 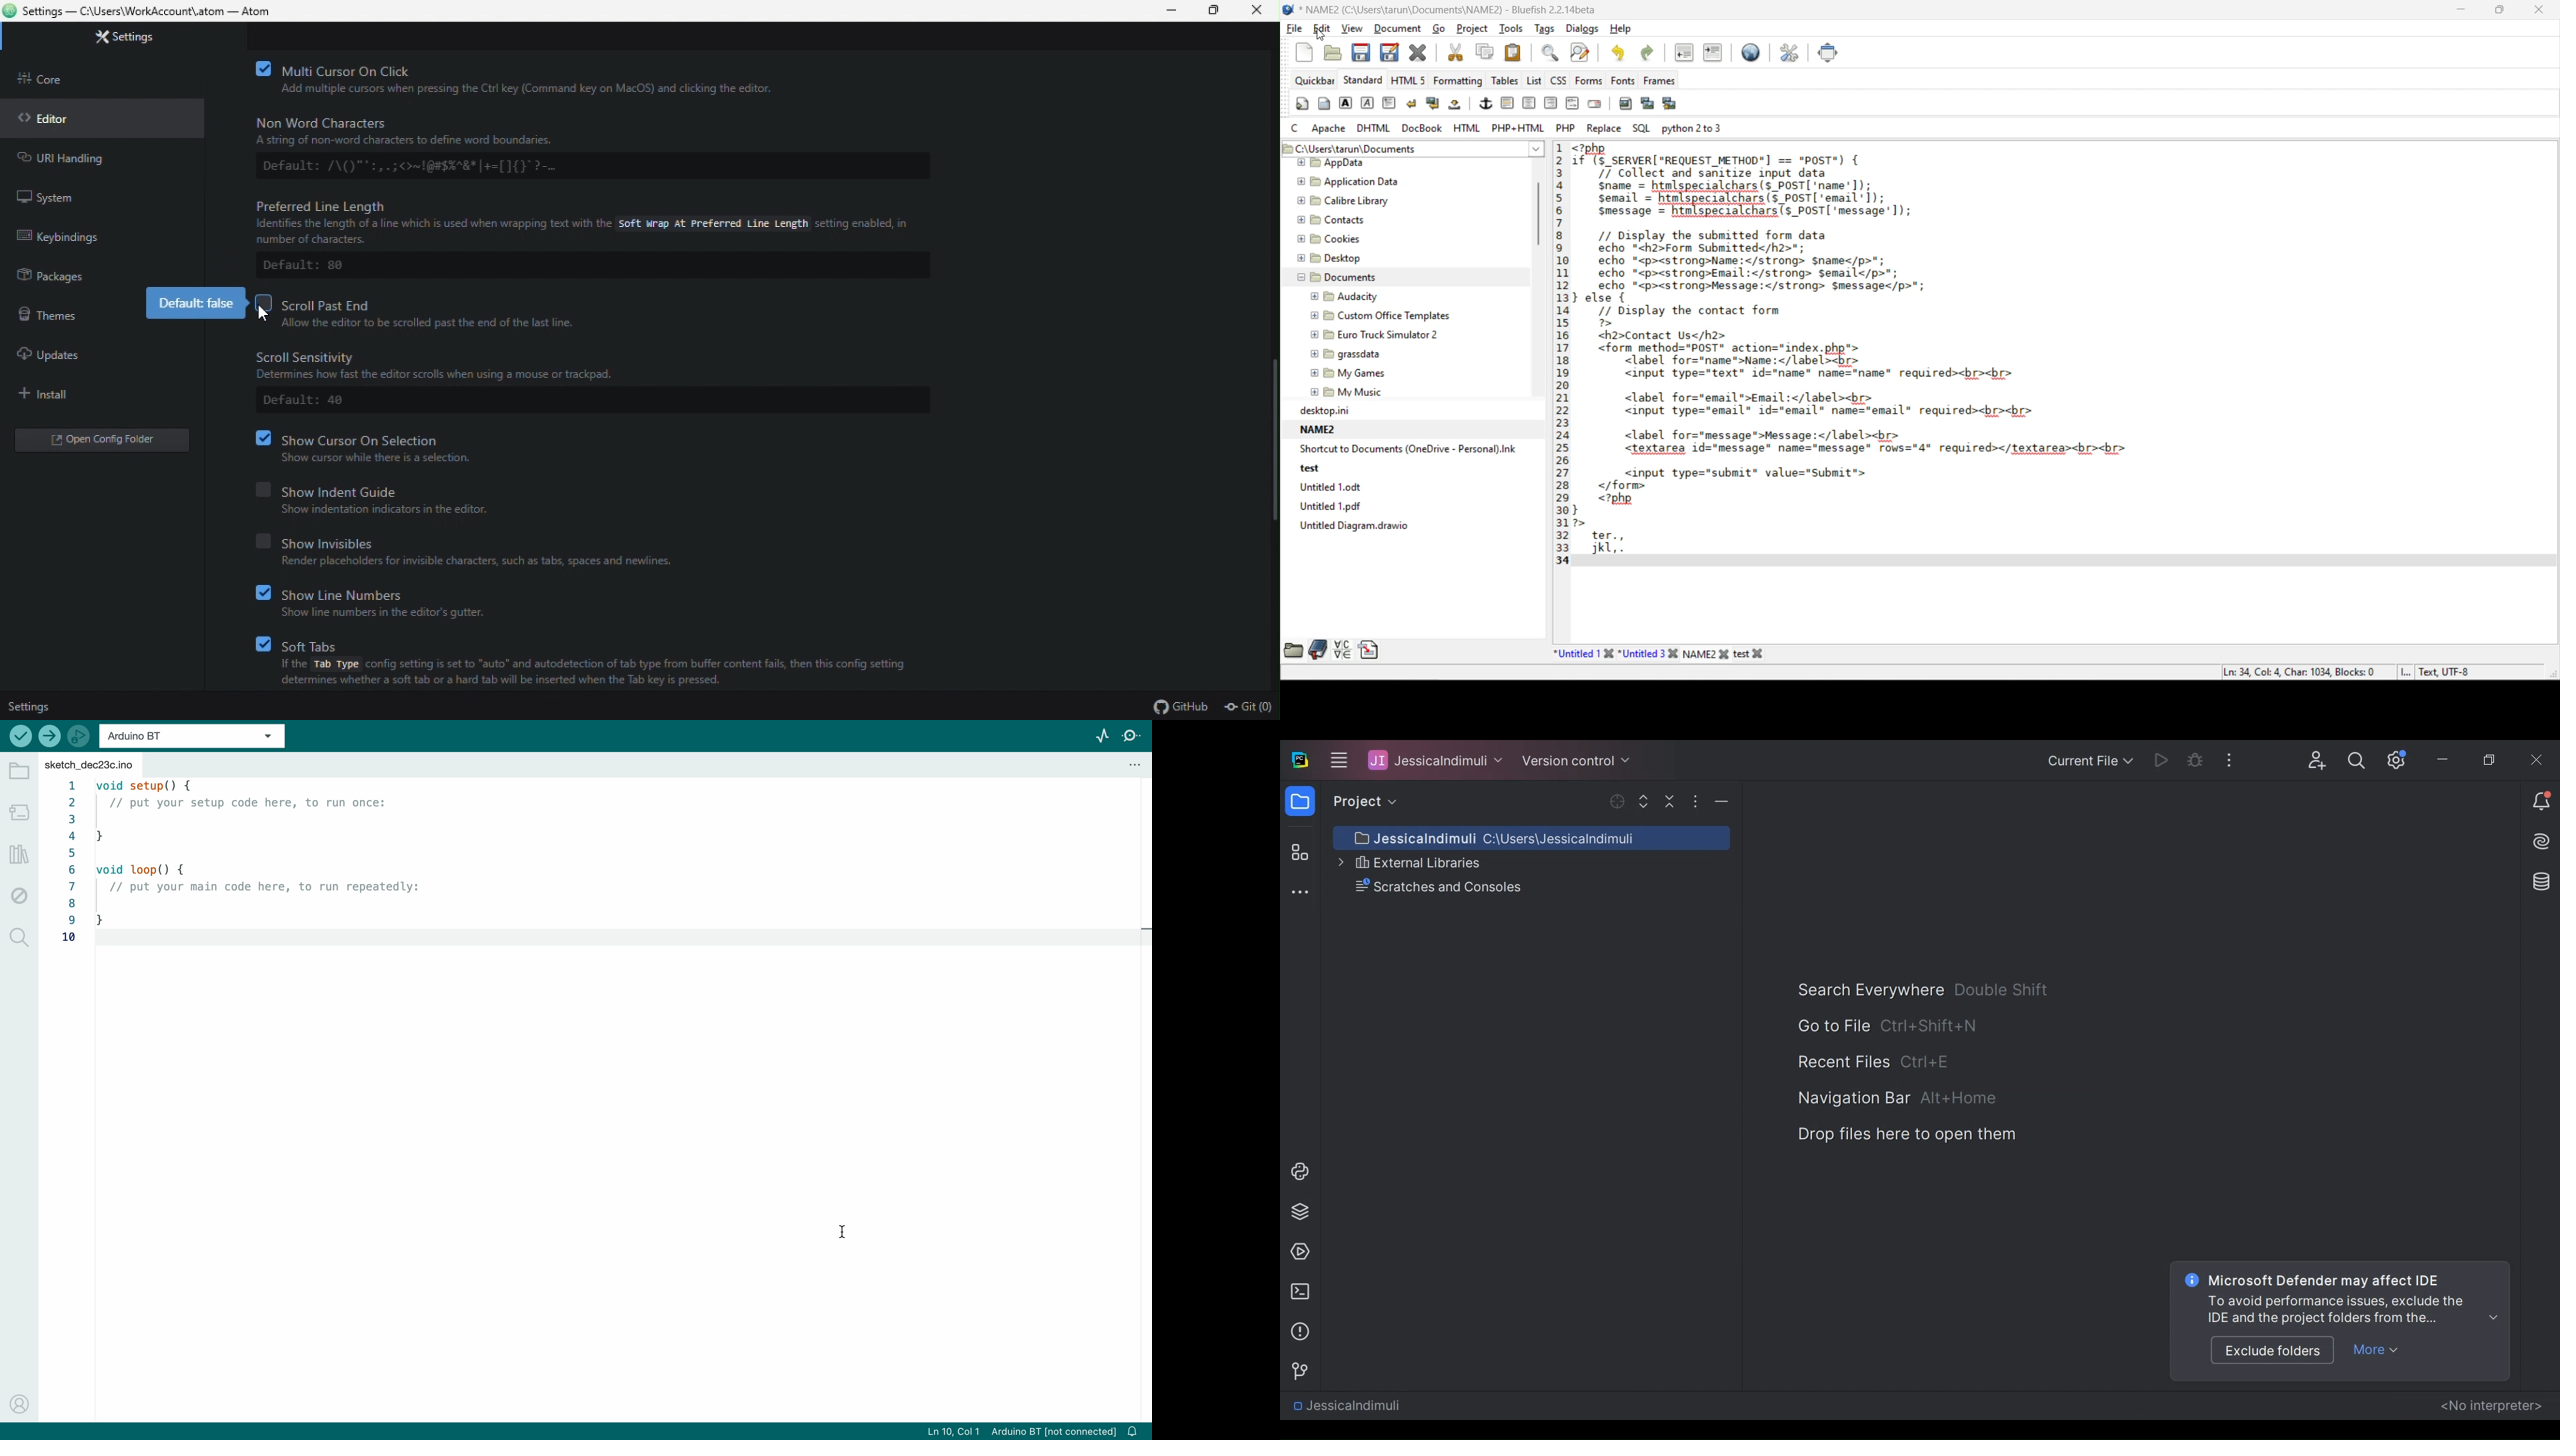 I want to click on board selecter, so click(x=194, y=736).